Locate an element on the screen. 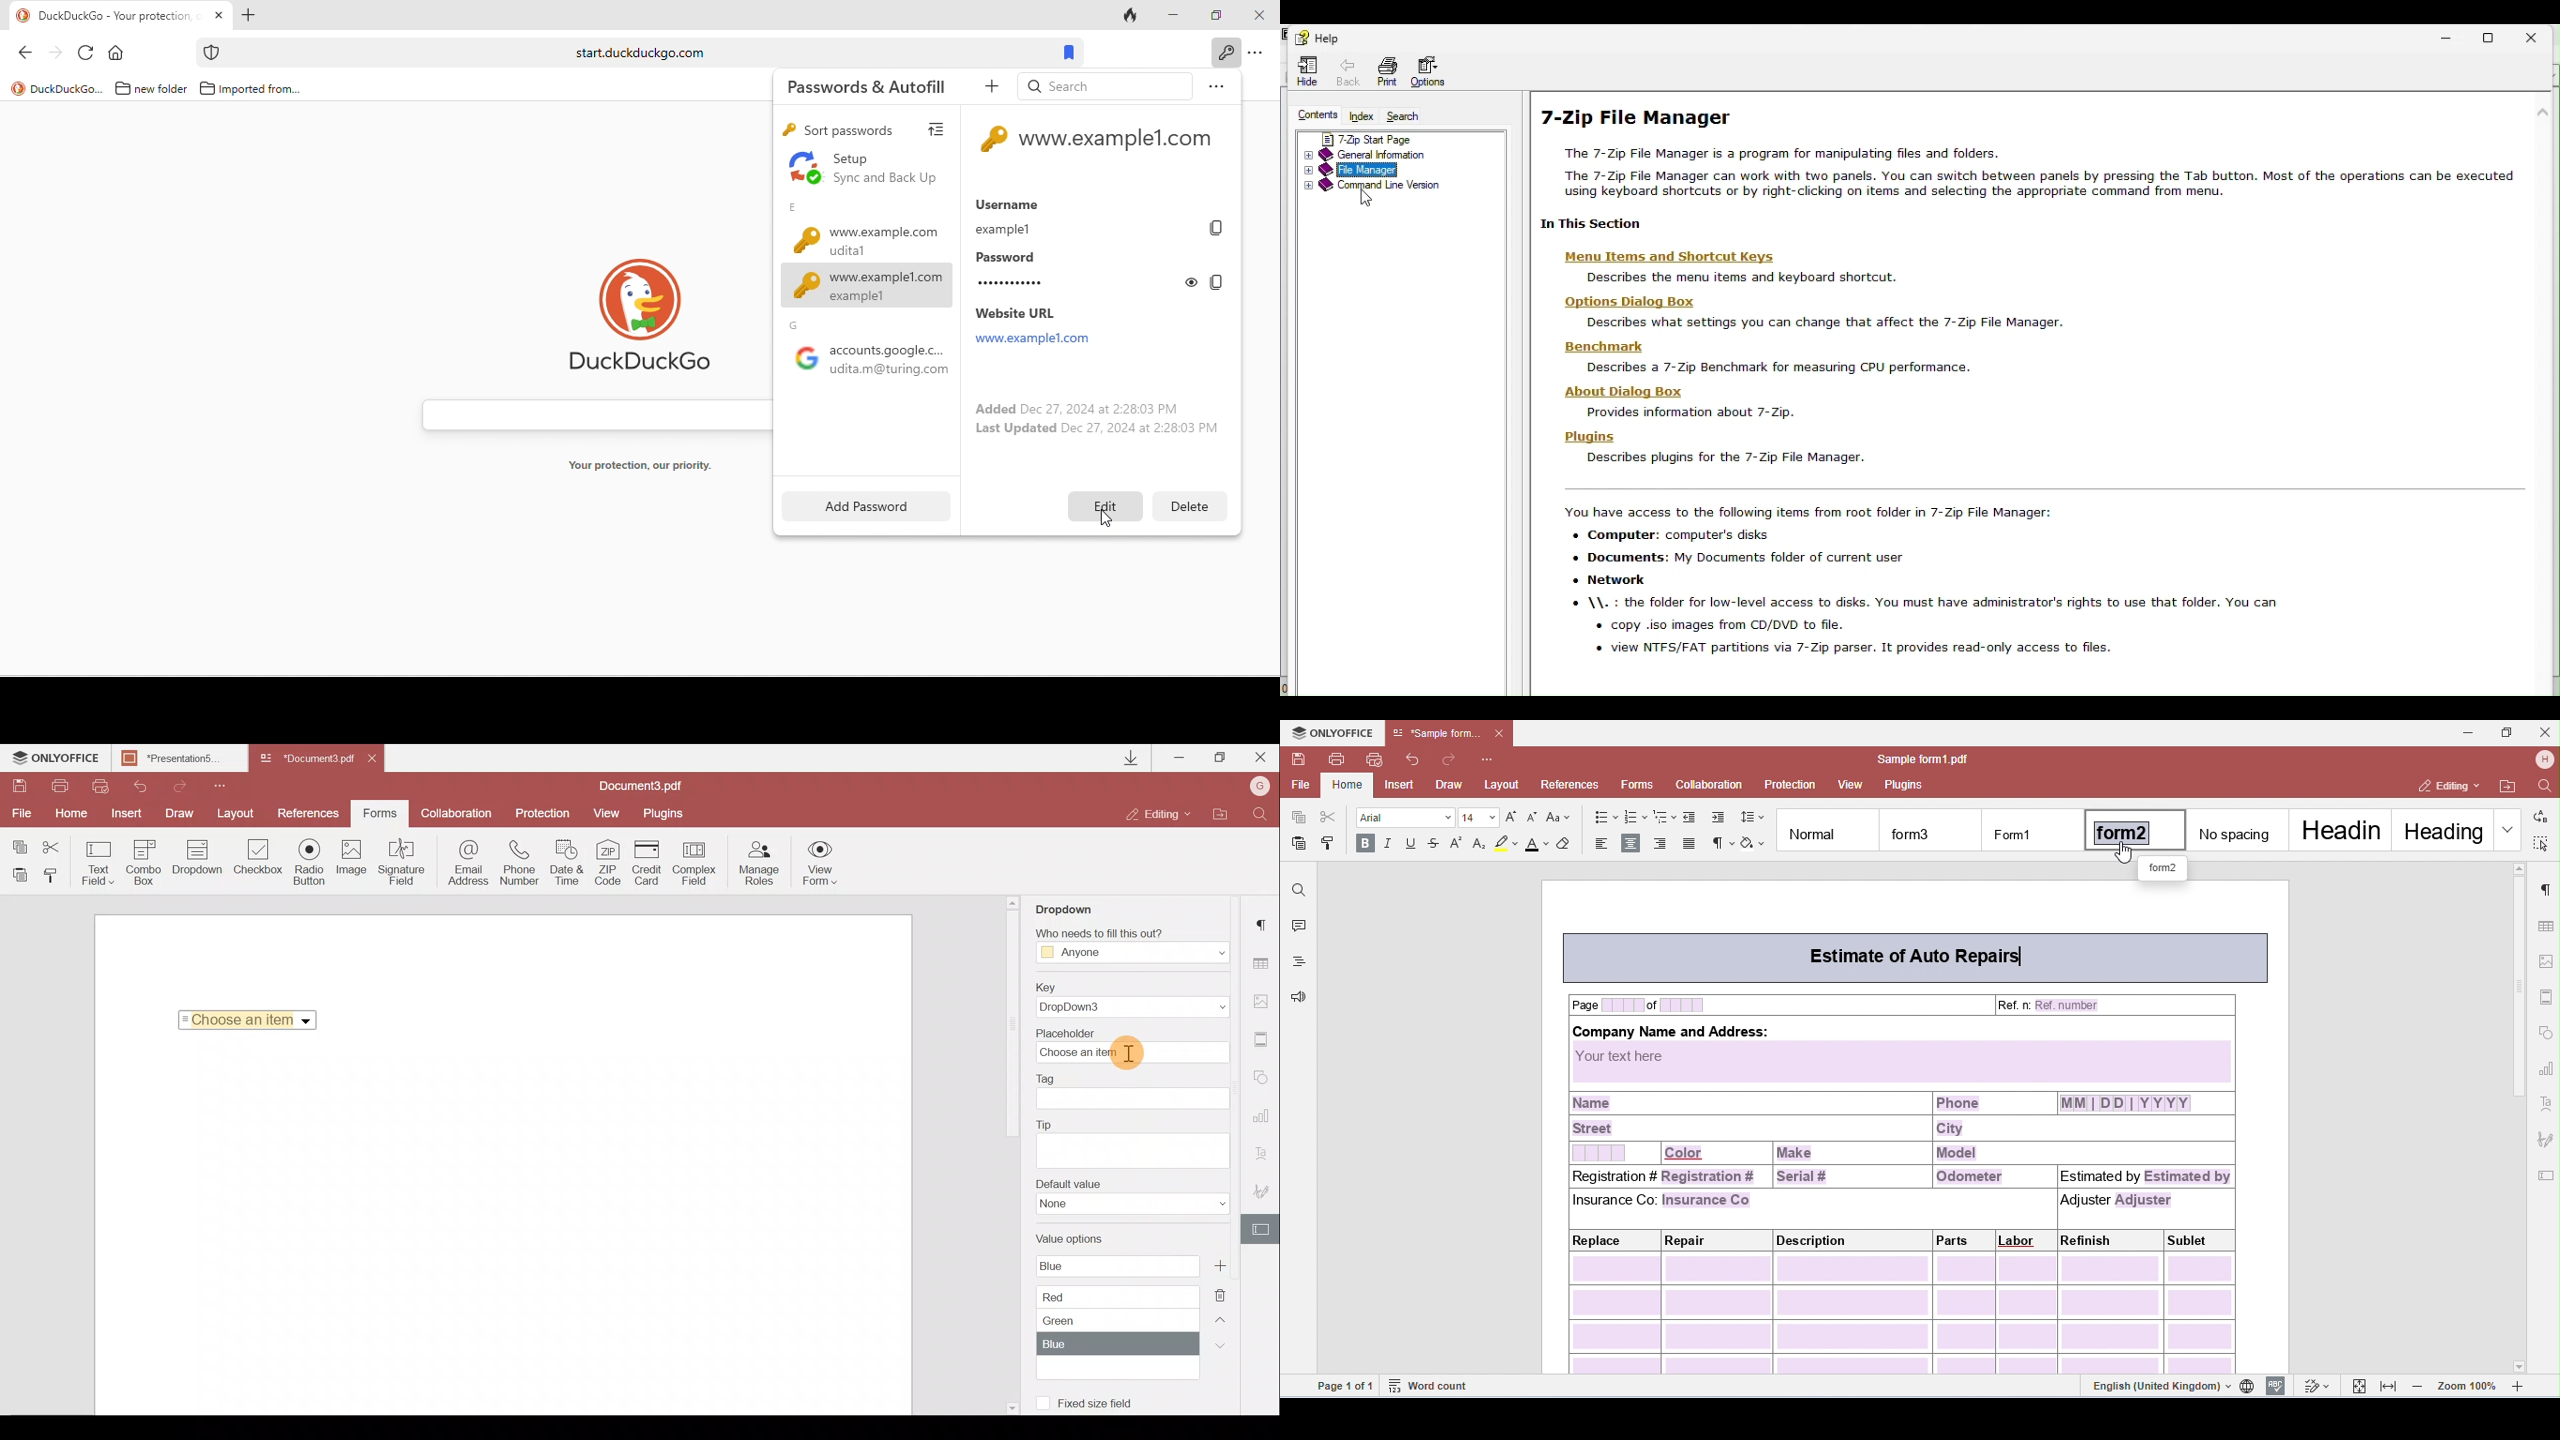  Minimise is located at coordinates (2451, 35).